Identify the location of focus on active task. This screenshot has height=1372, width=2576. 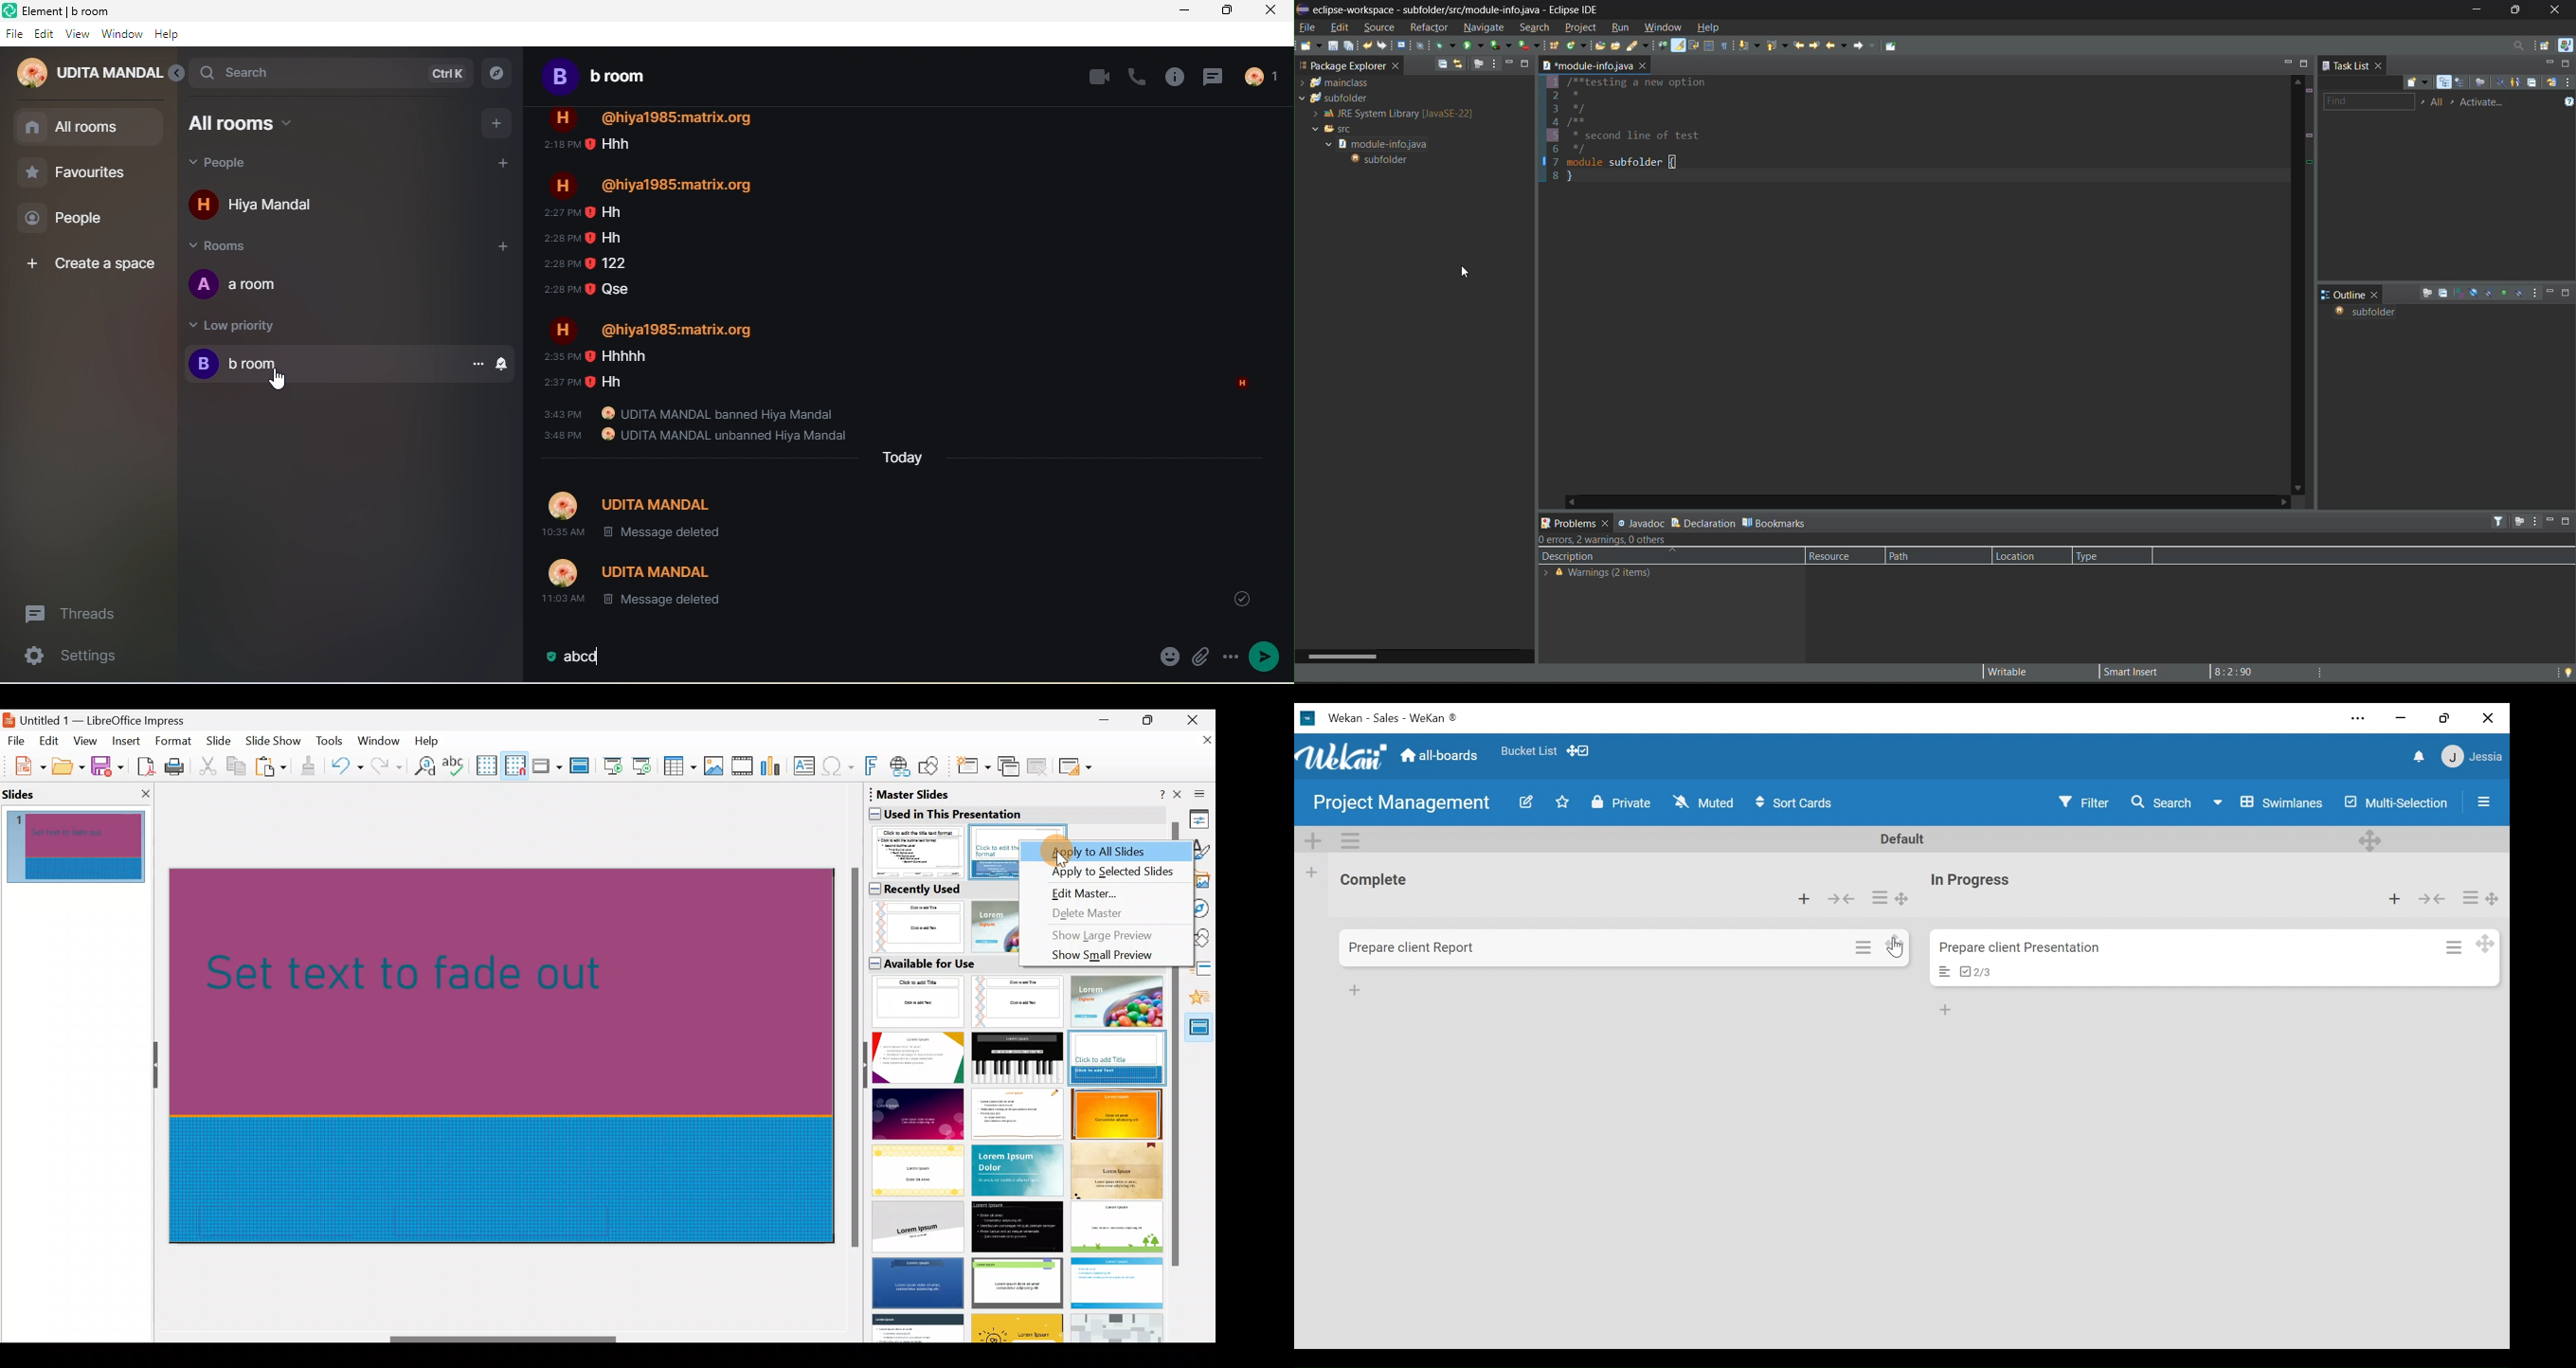
(2428, 294).